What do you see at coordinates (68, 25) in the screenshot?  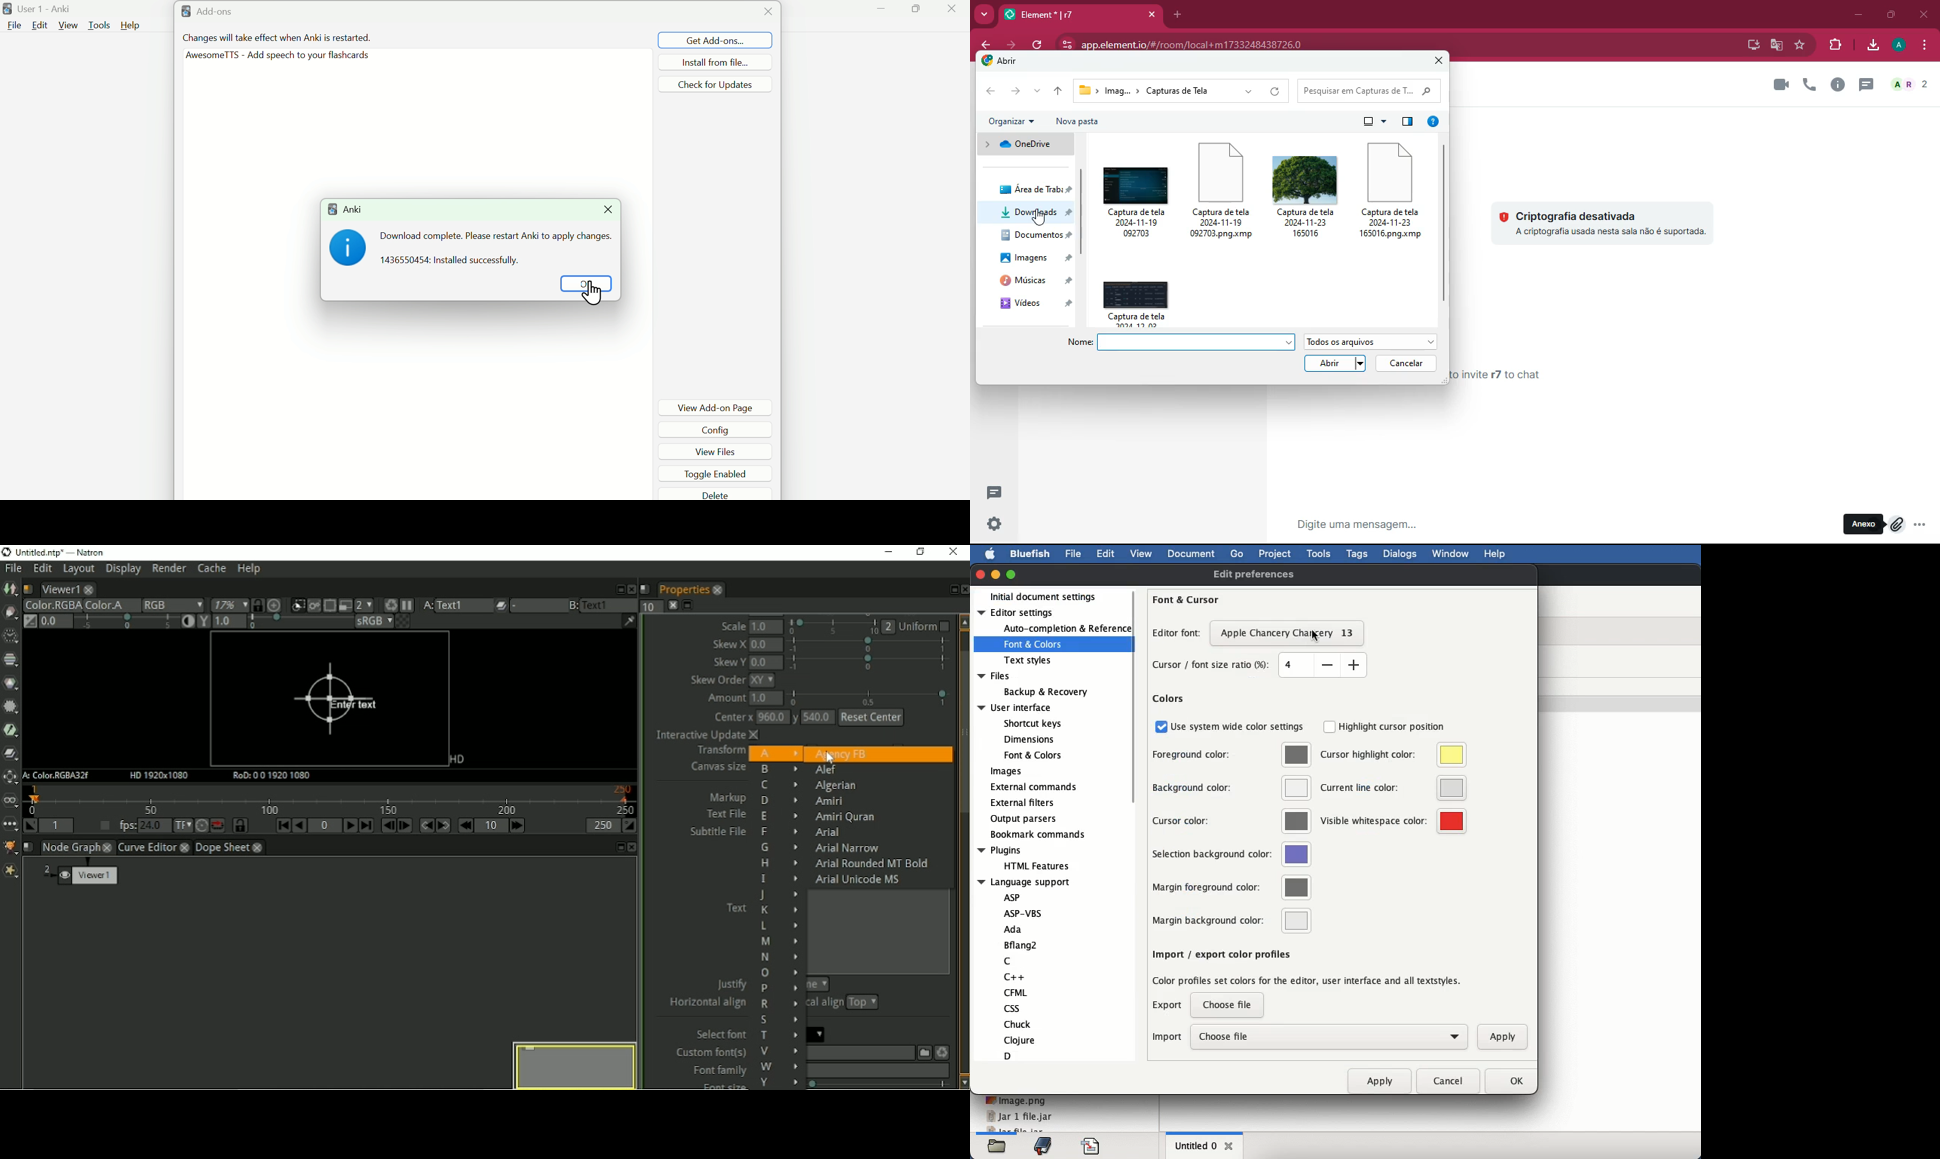 I see `View` at bounding box center [68, 25].